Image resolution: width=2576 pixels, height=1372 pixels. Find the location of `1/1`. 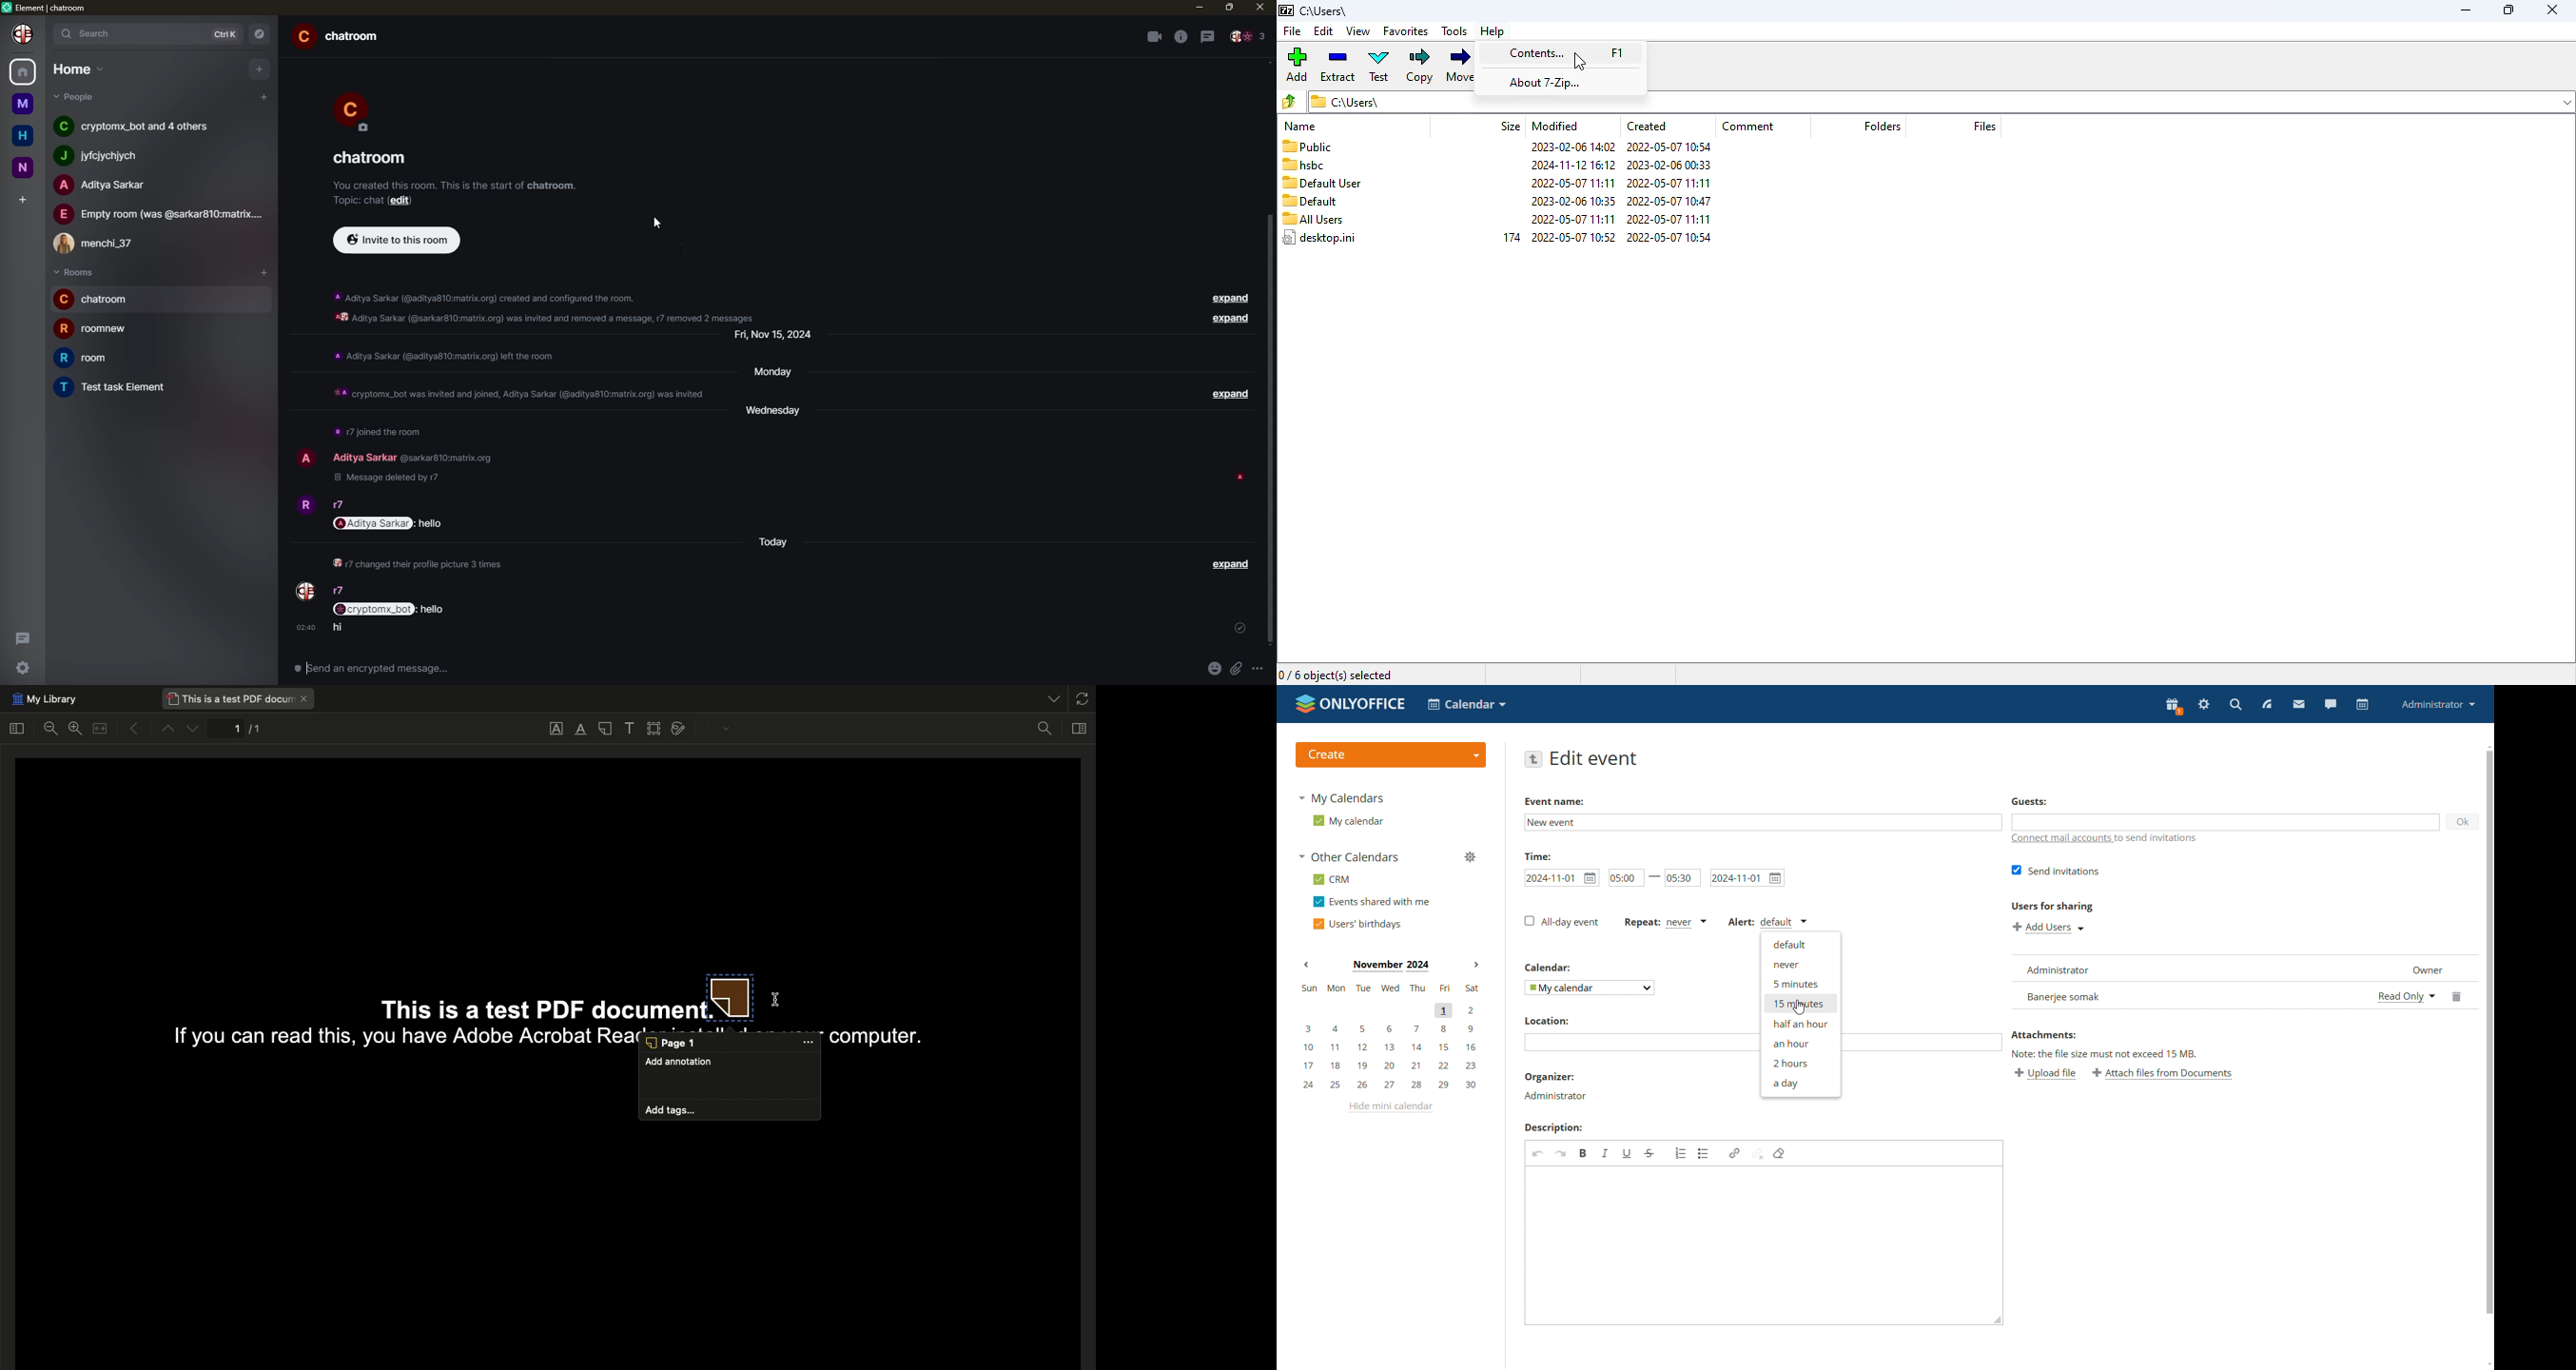

1/1 is located at coordinates (239, 731).